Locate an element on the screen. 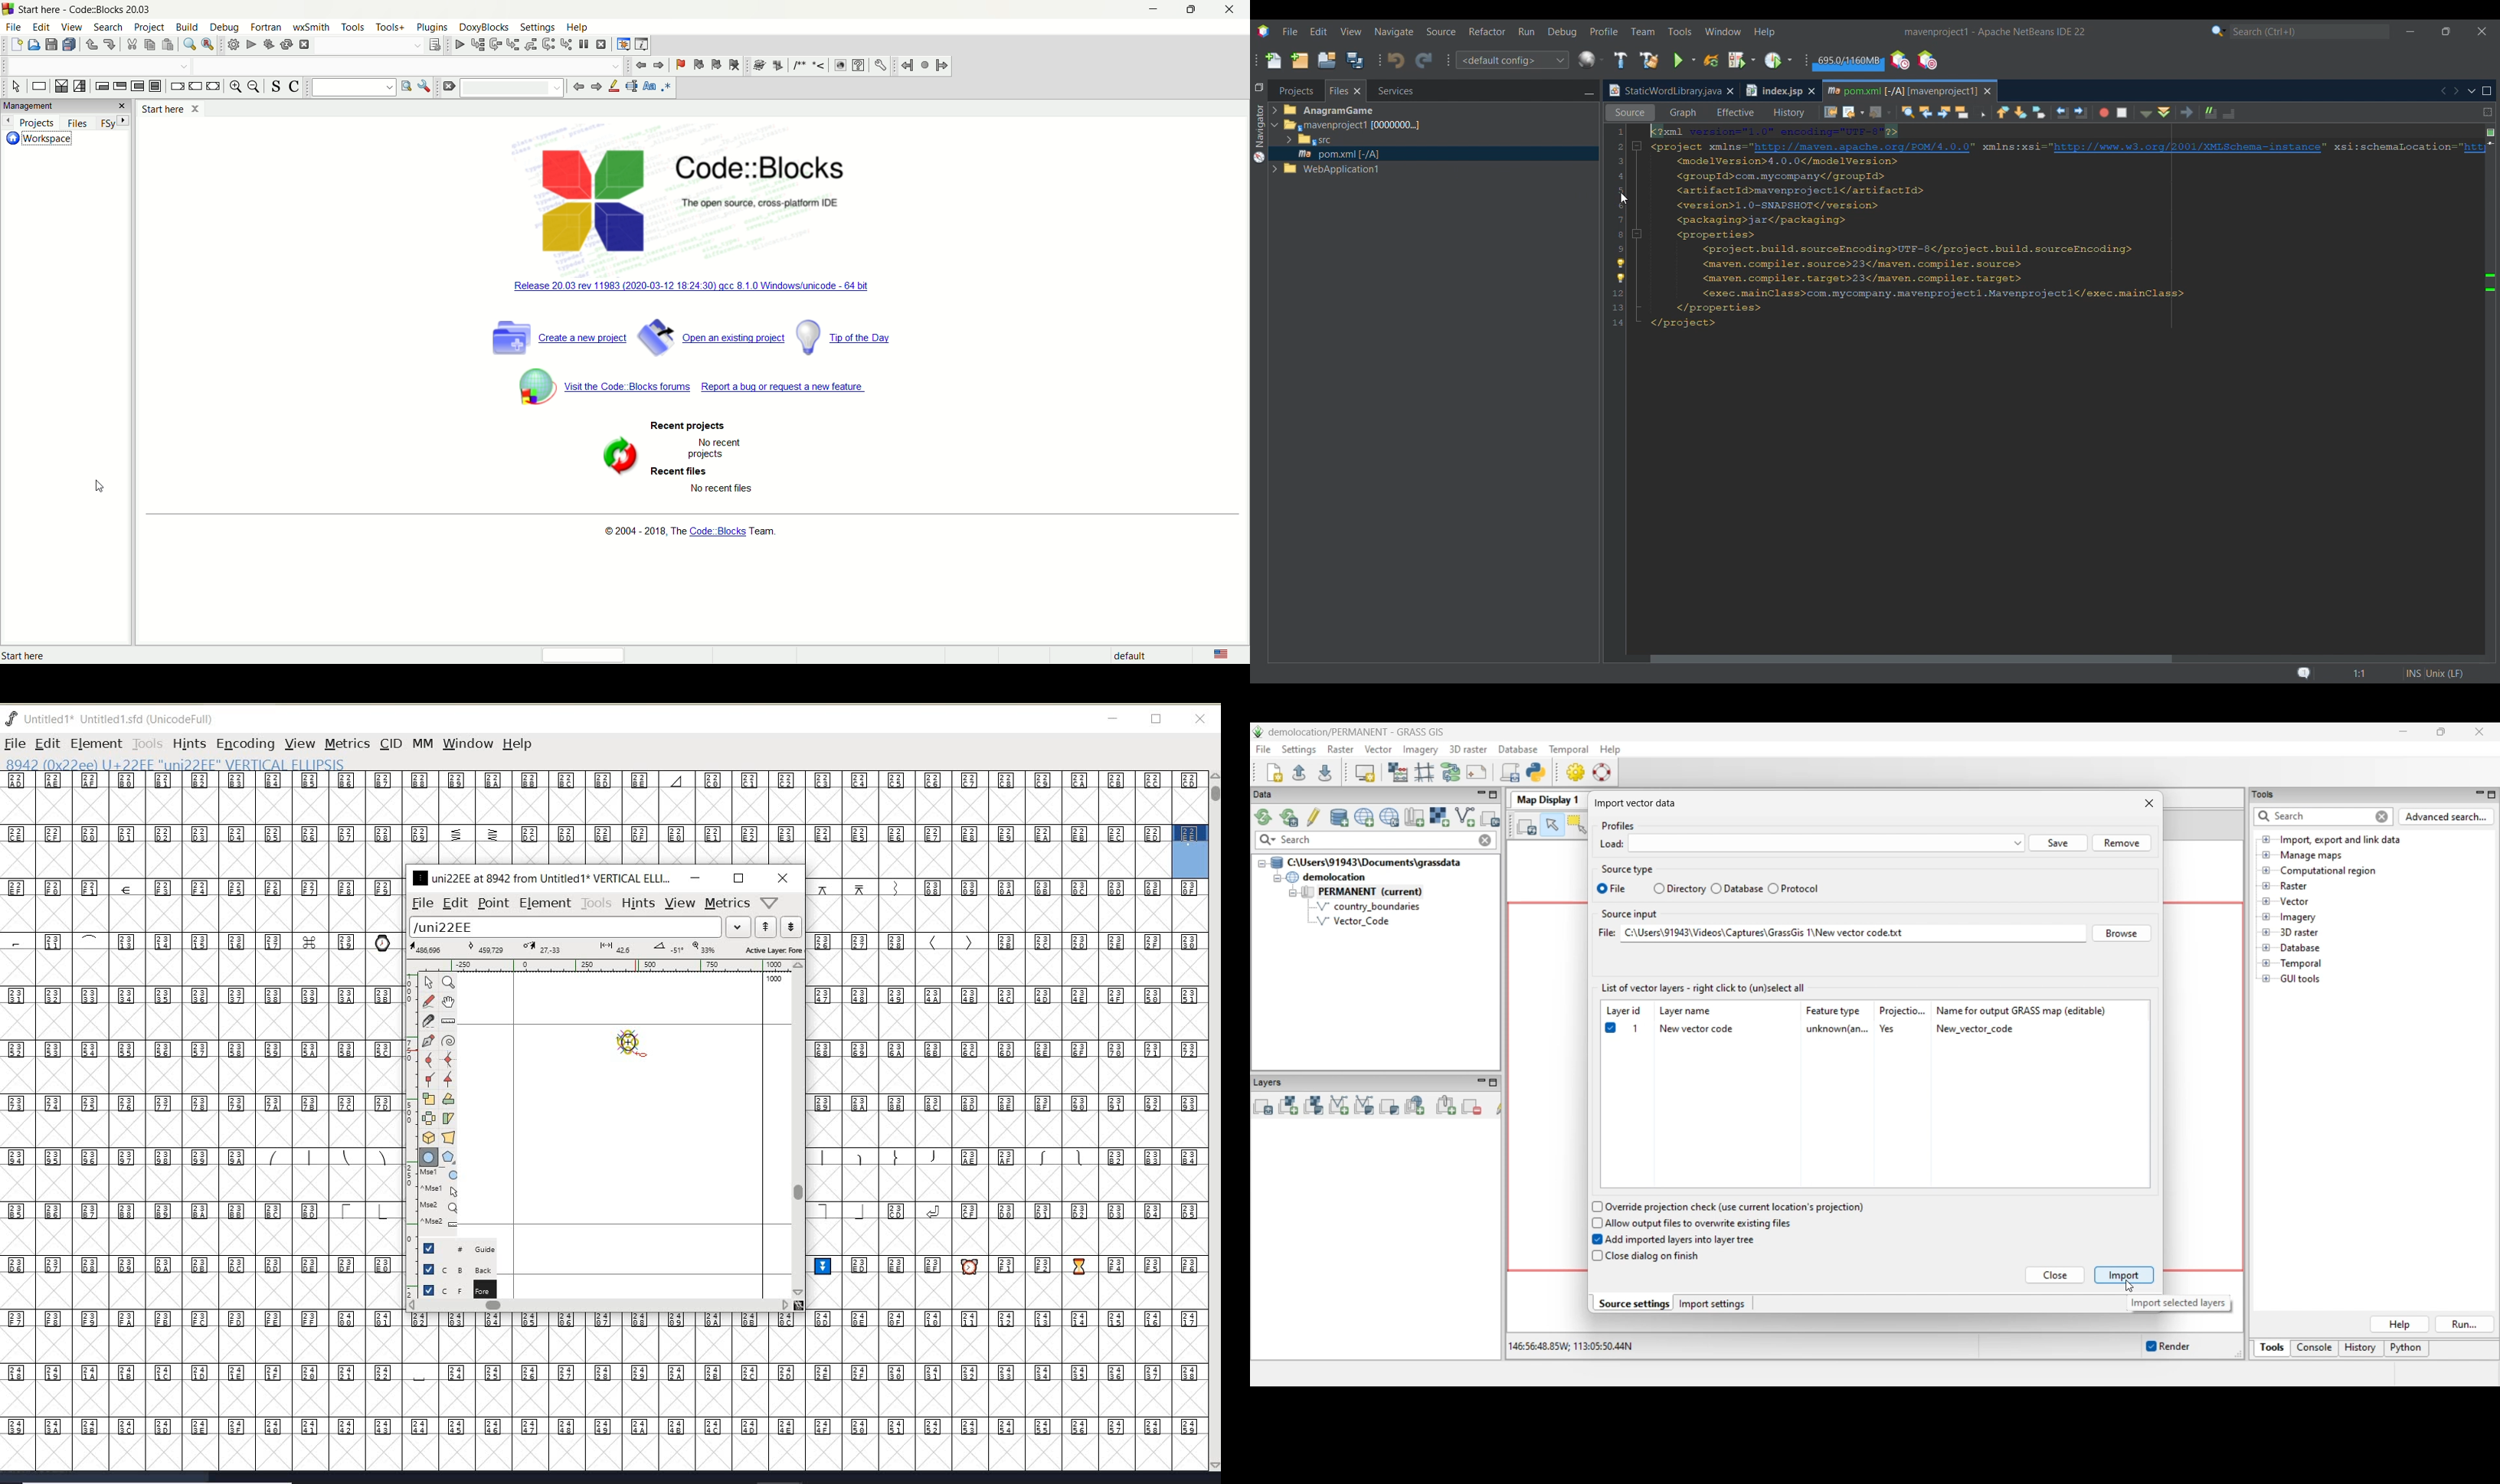 This screenshot has width=2520, height=1484. toggle source is located at coordinates (276, 87).